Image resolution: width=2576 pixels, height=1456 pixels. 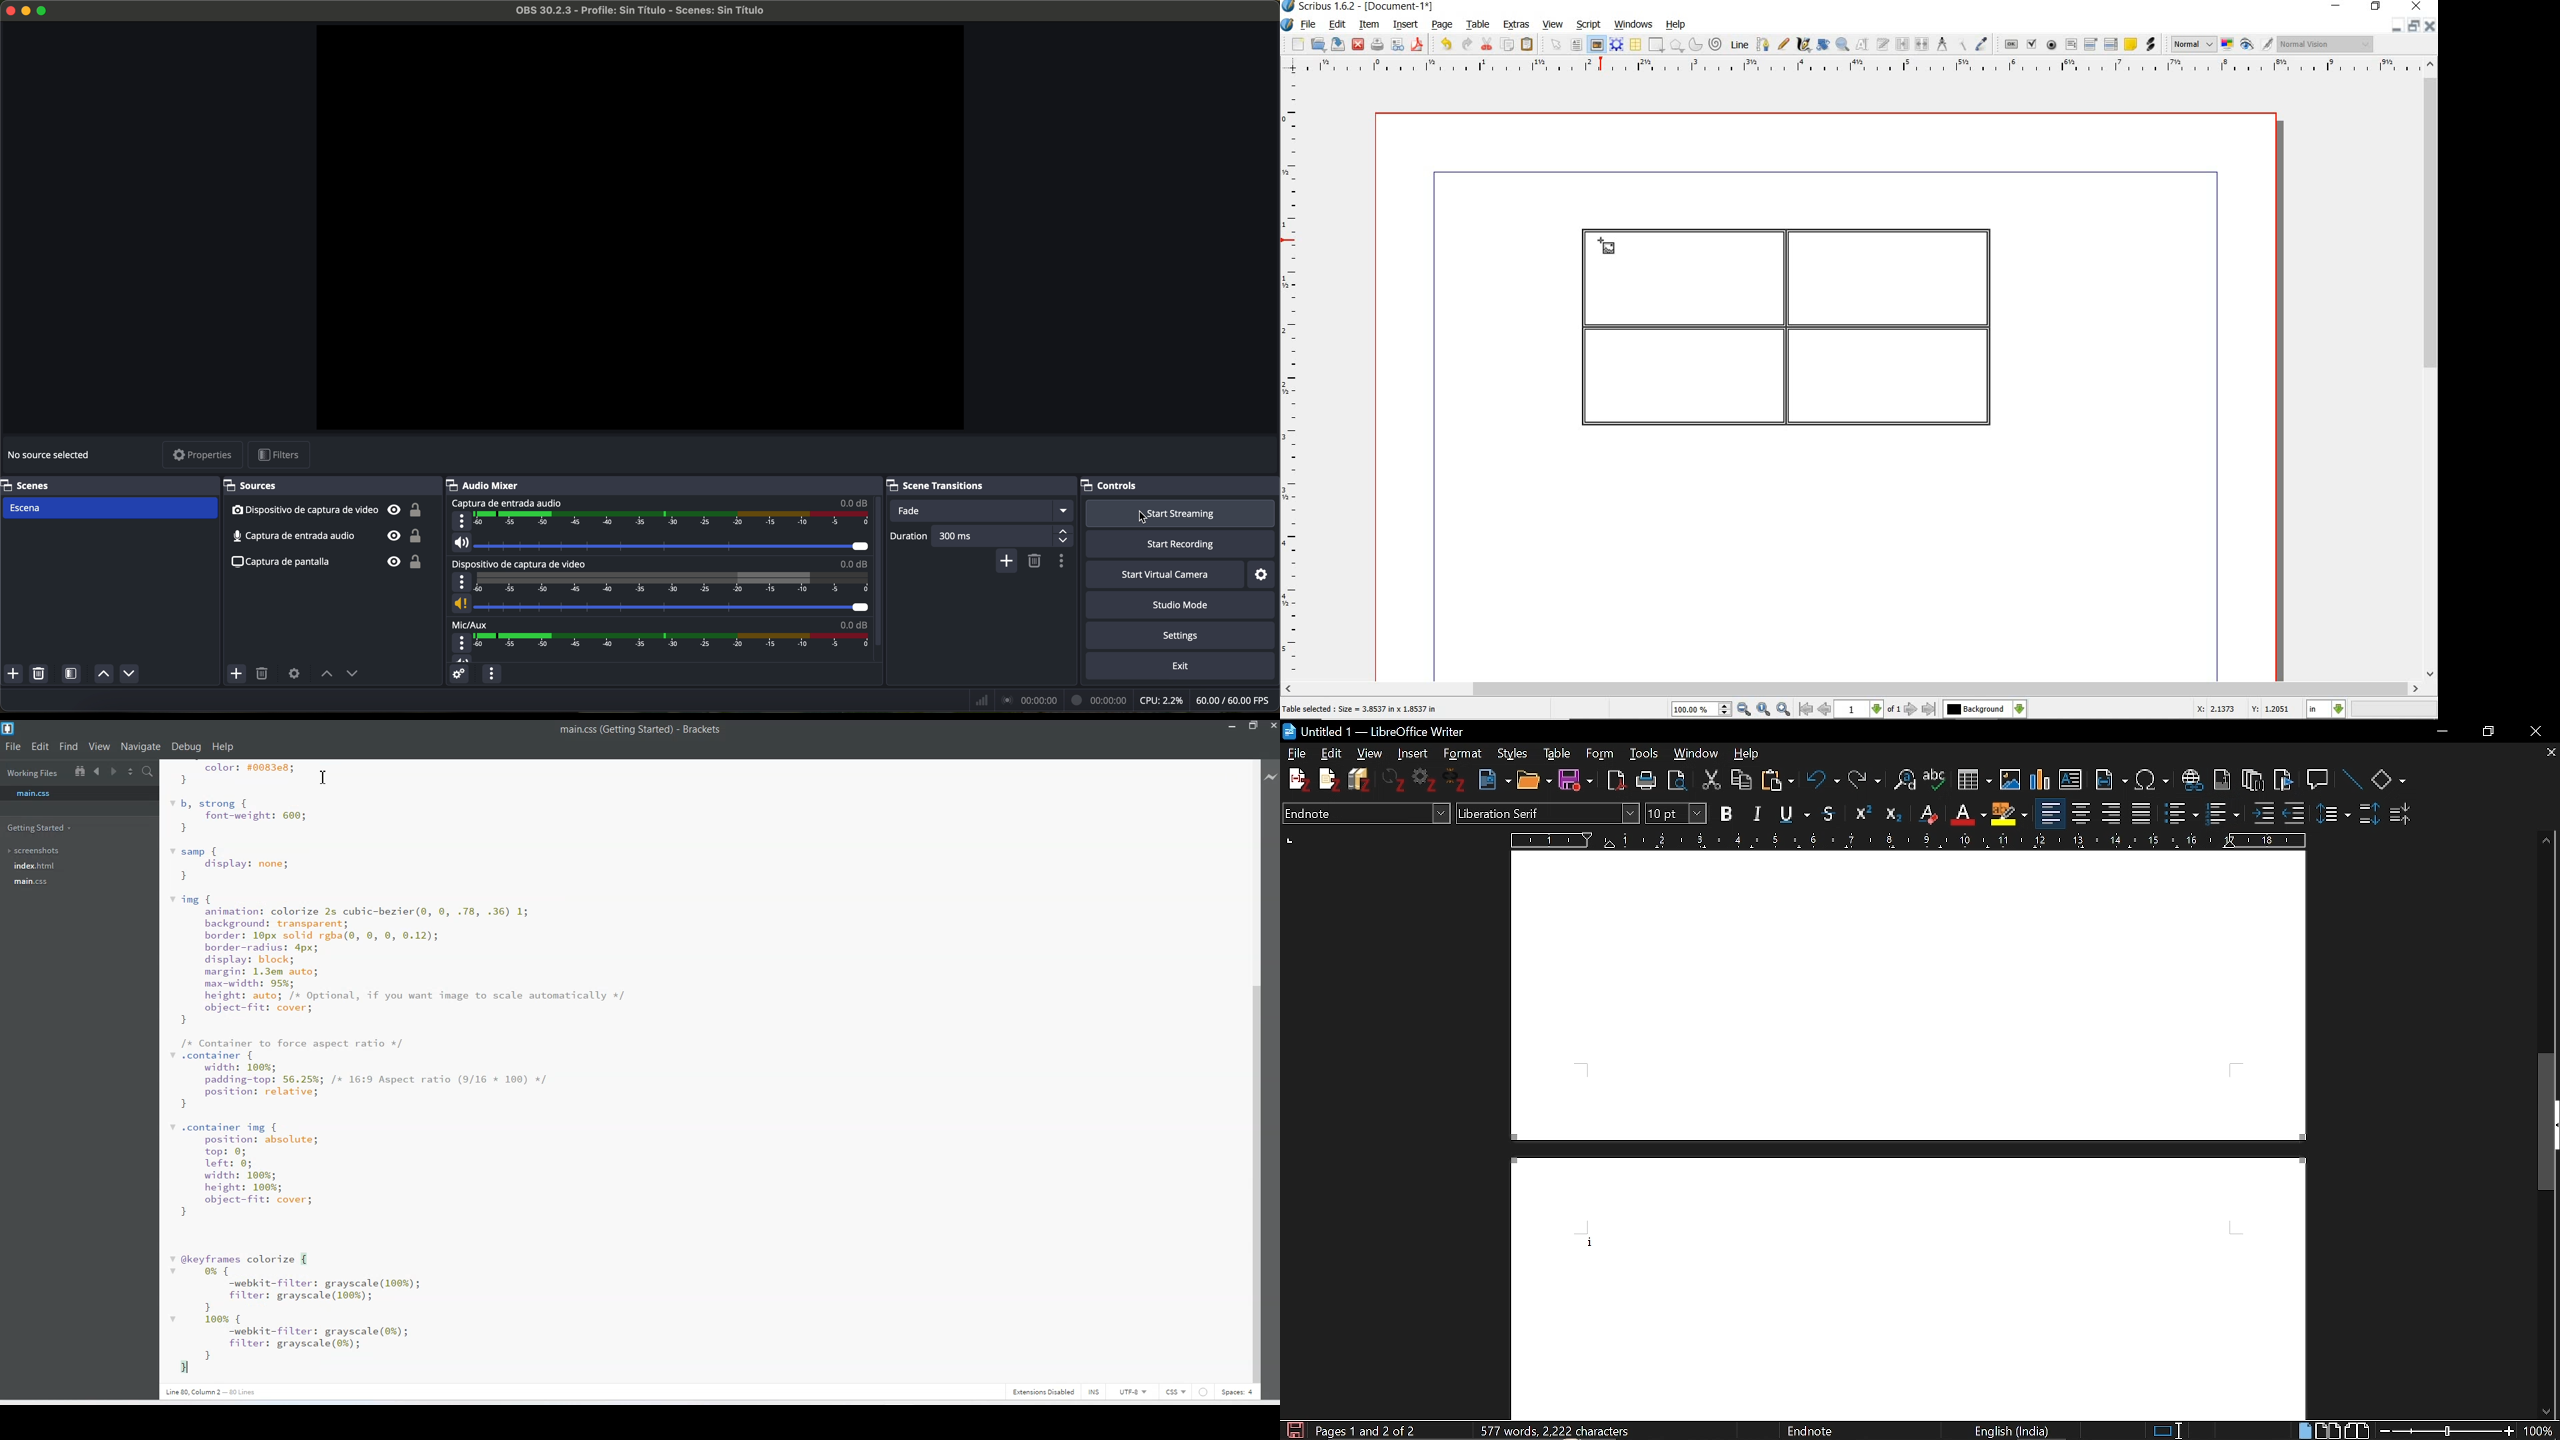 I want to click on eye dropper, so click(x=1982, y=44).